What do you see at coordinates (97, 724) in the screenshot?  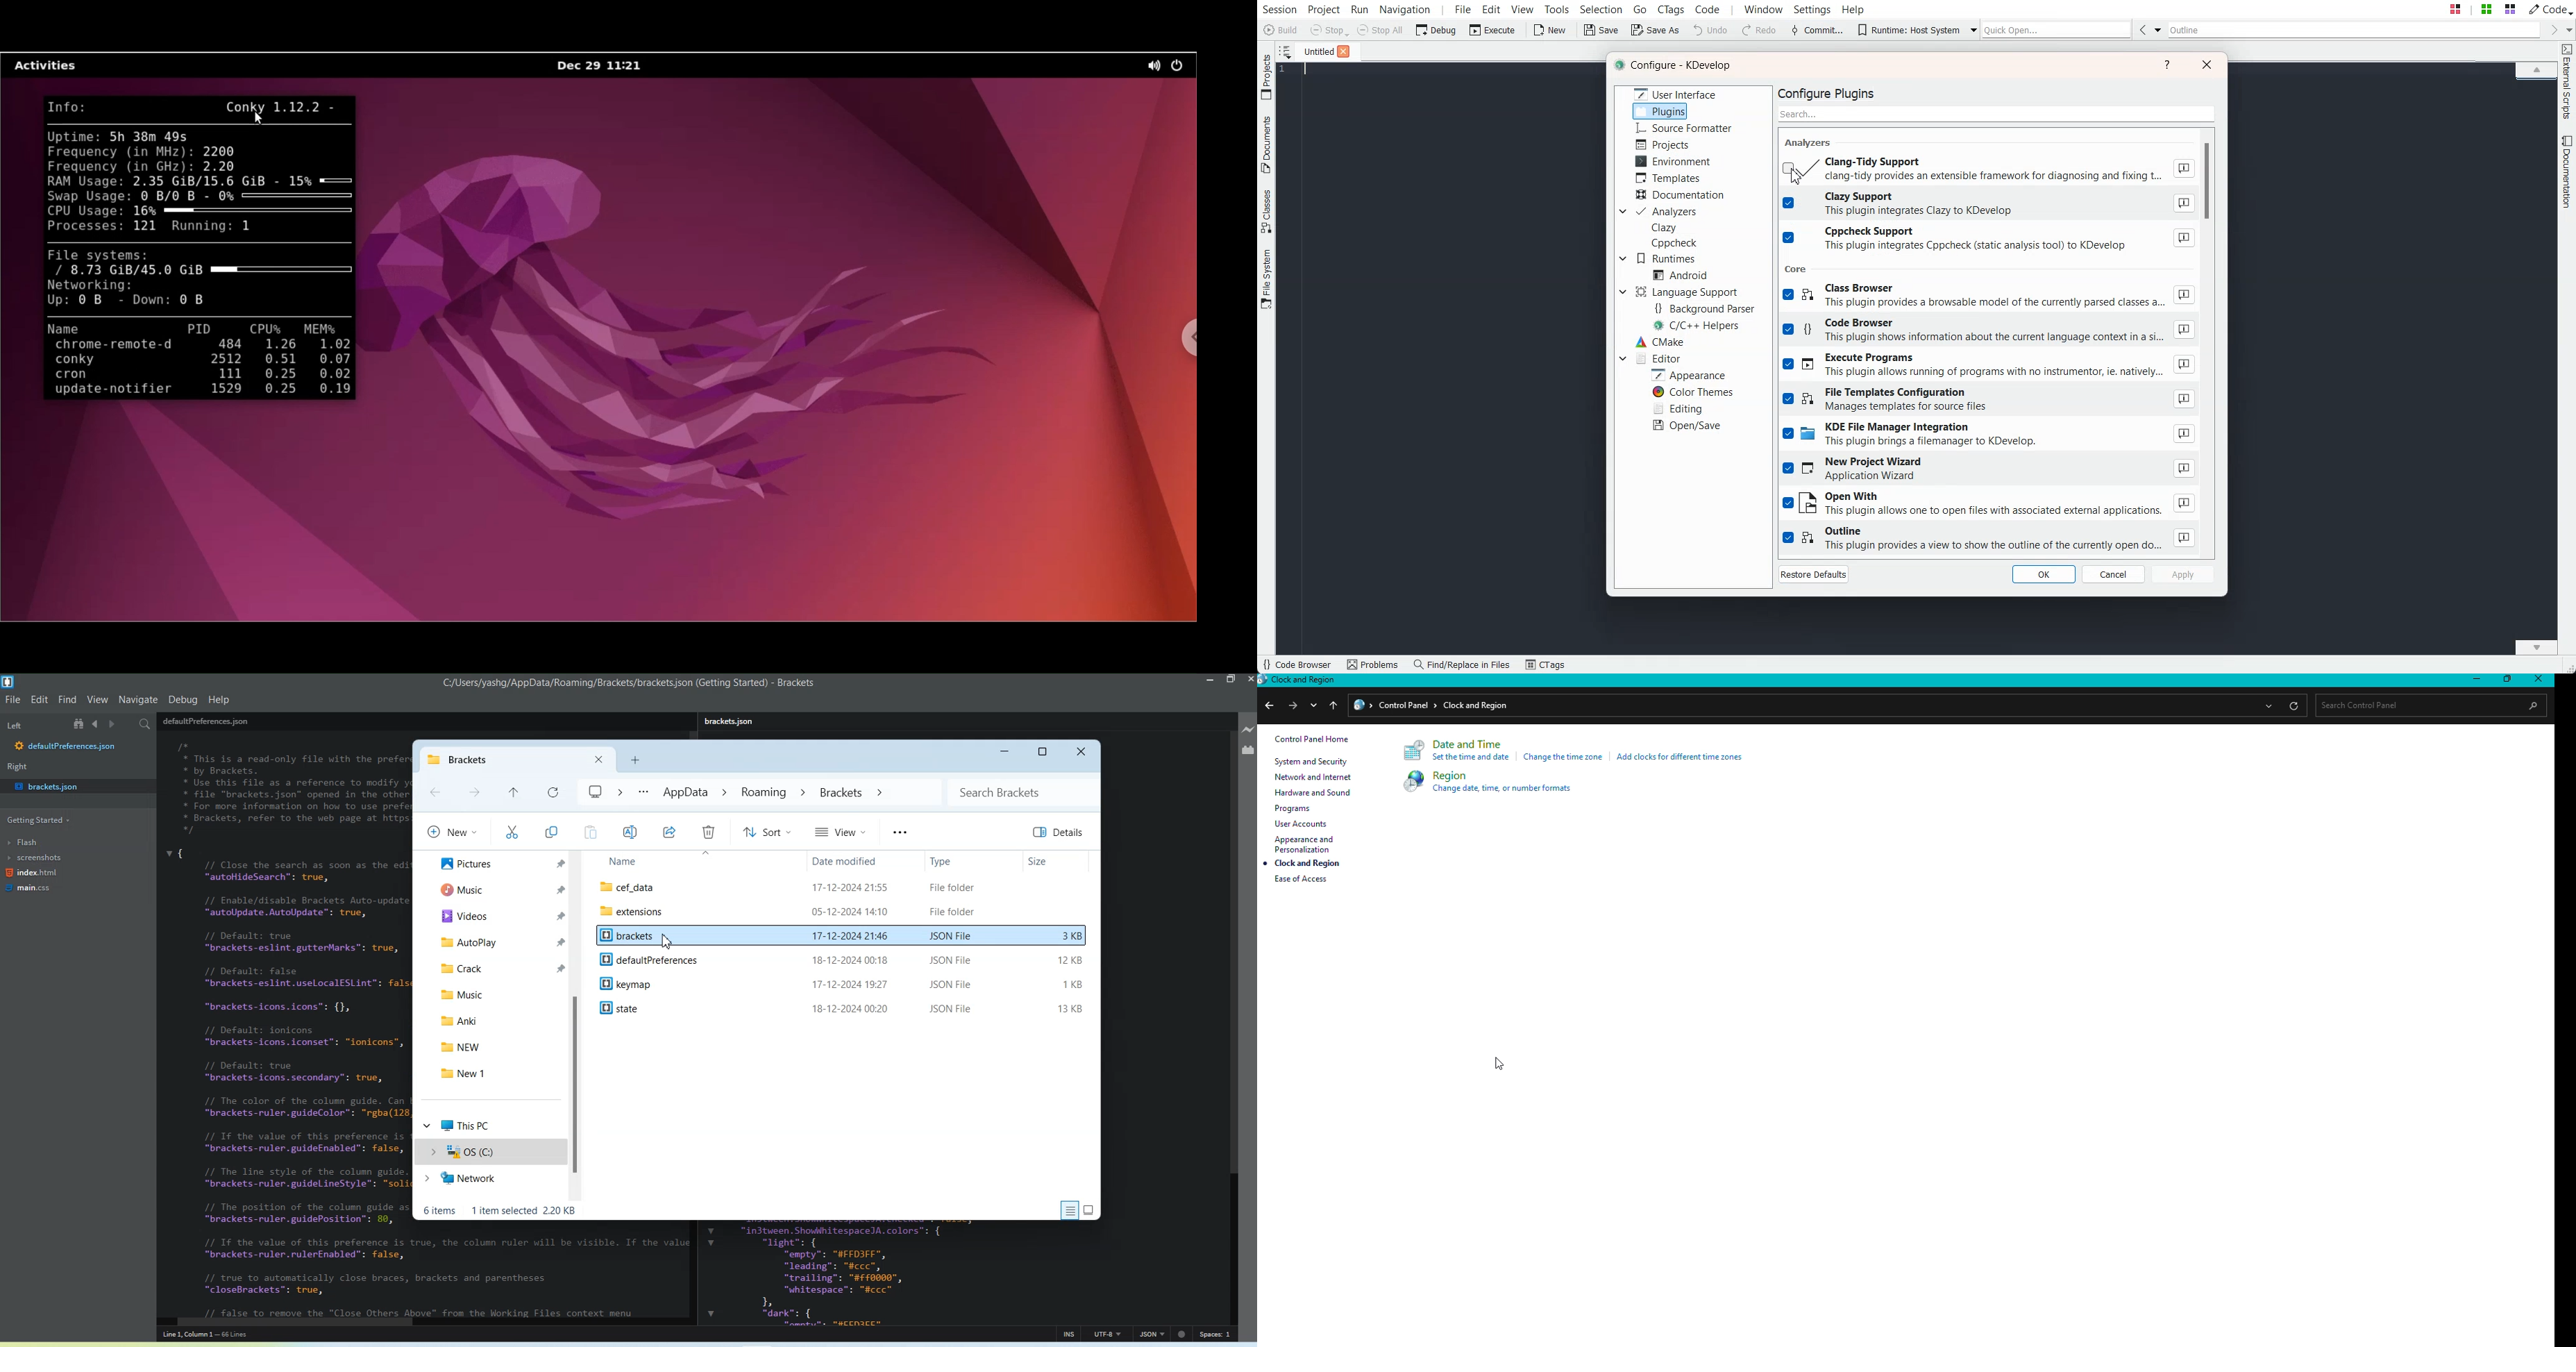 I see `Navigate Backwards` at bounding box center [97, 724].